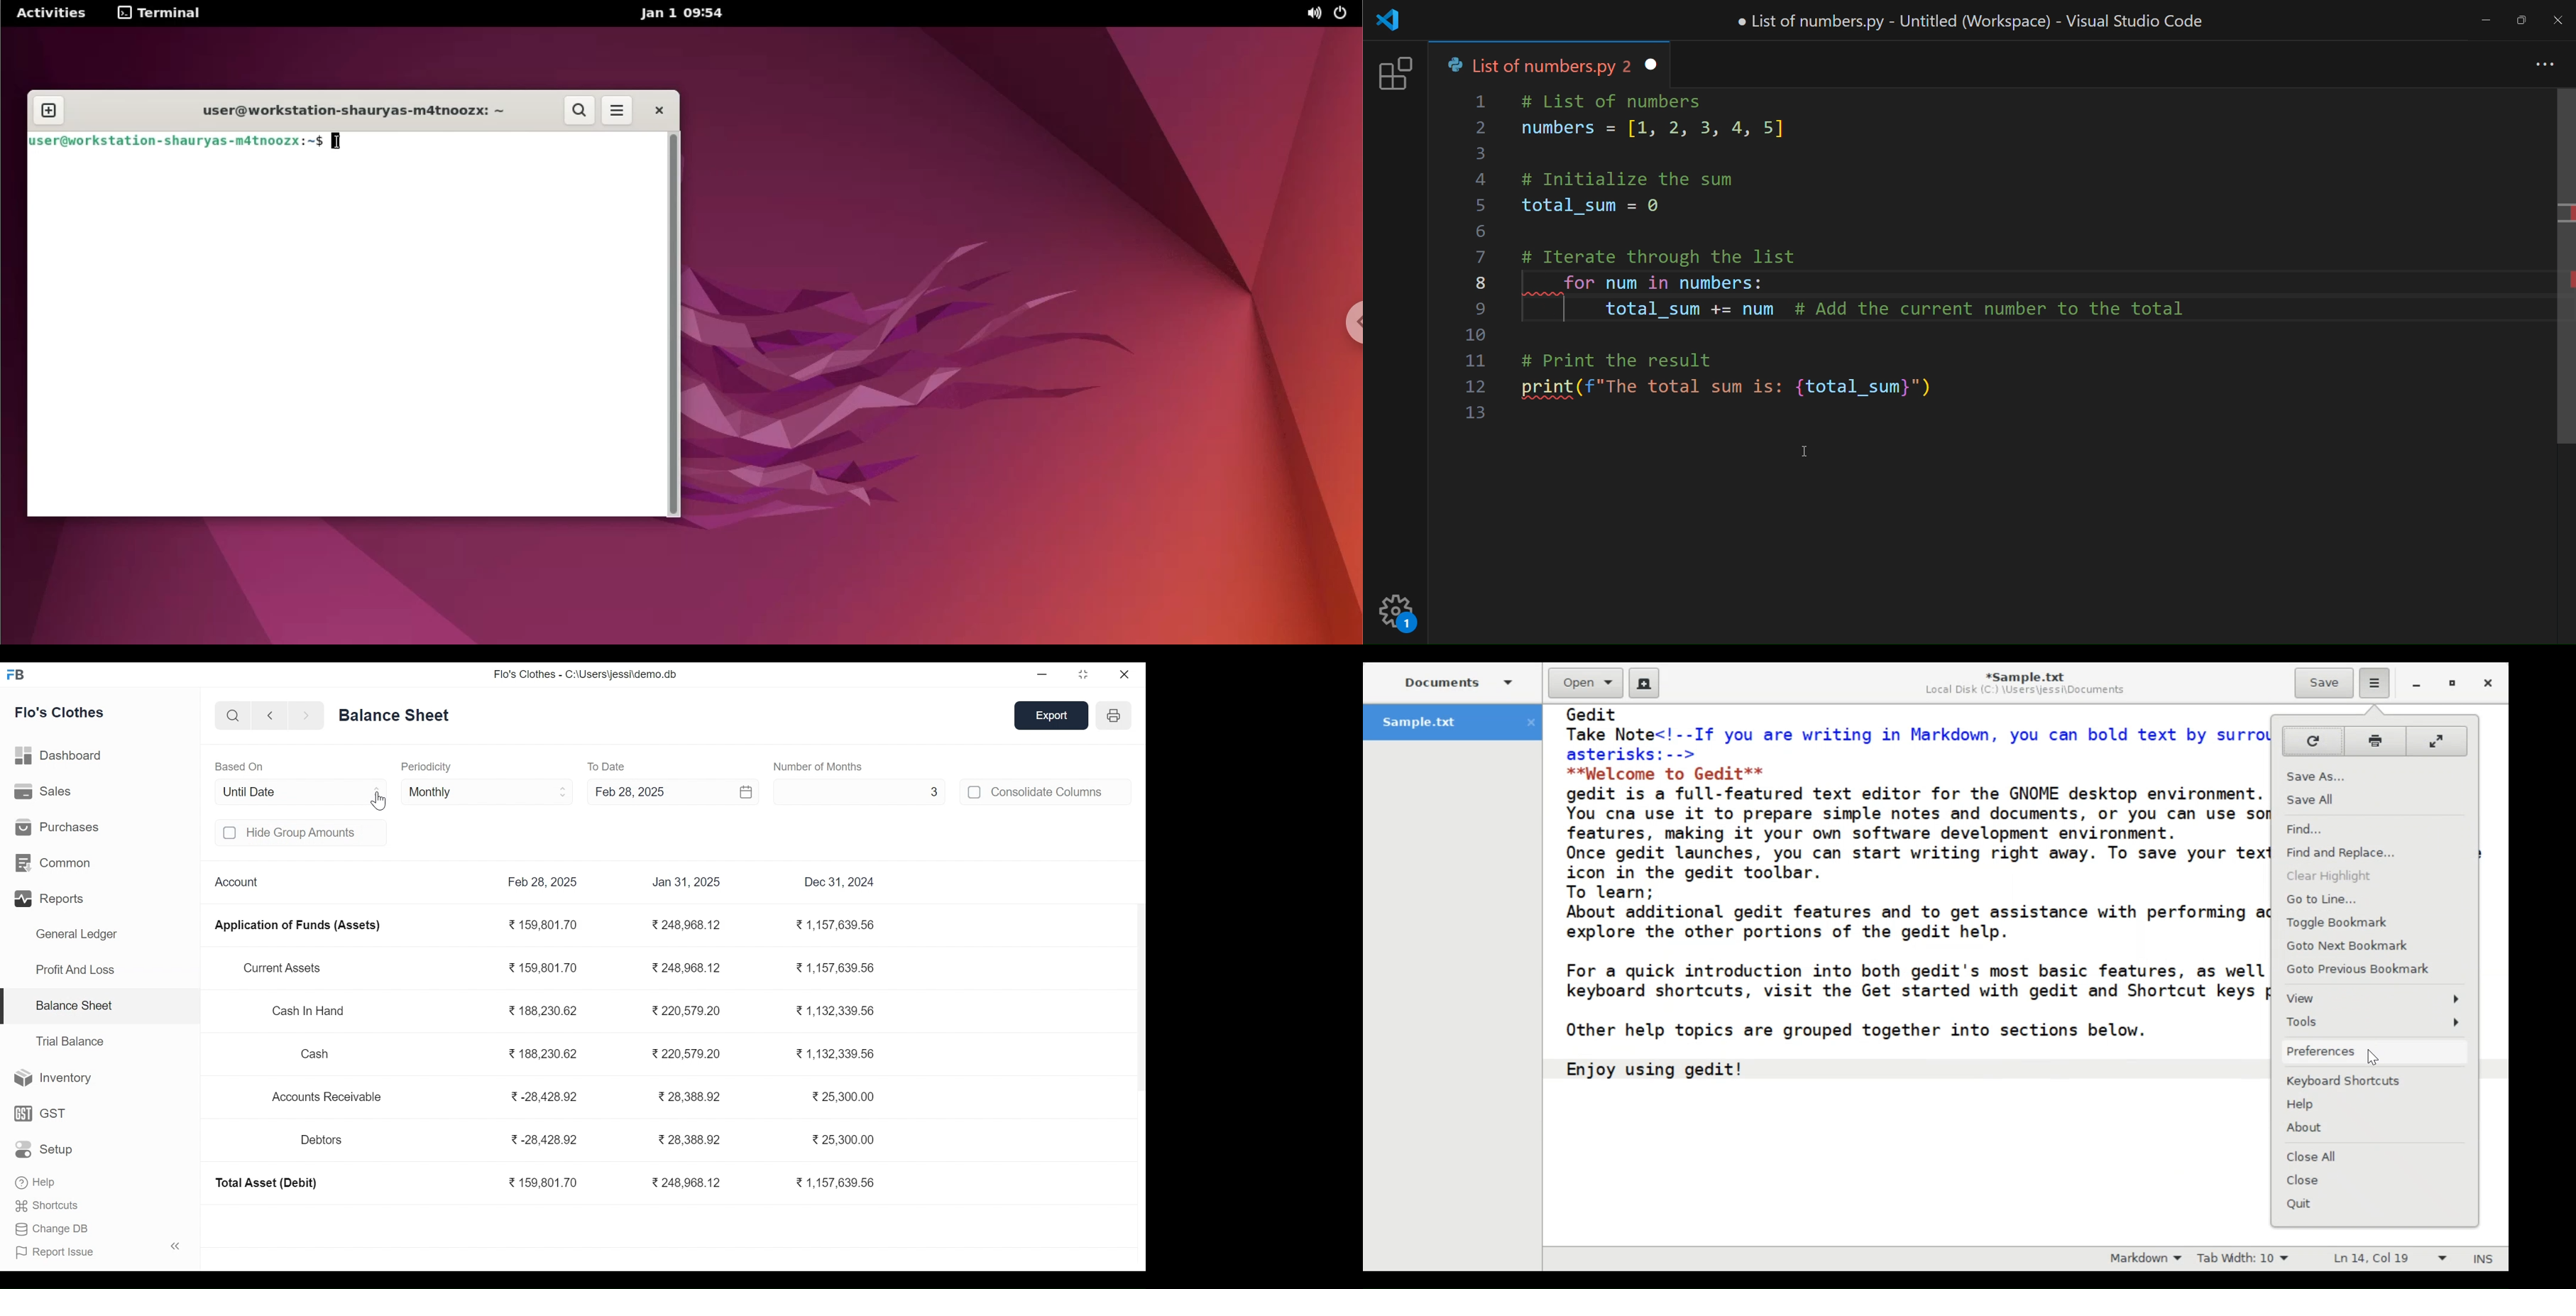  I want to click on Trial Balance, so click(70, 1041).